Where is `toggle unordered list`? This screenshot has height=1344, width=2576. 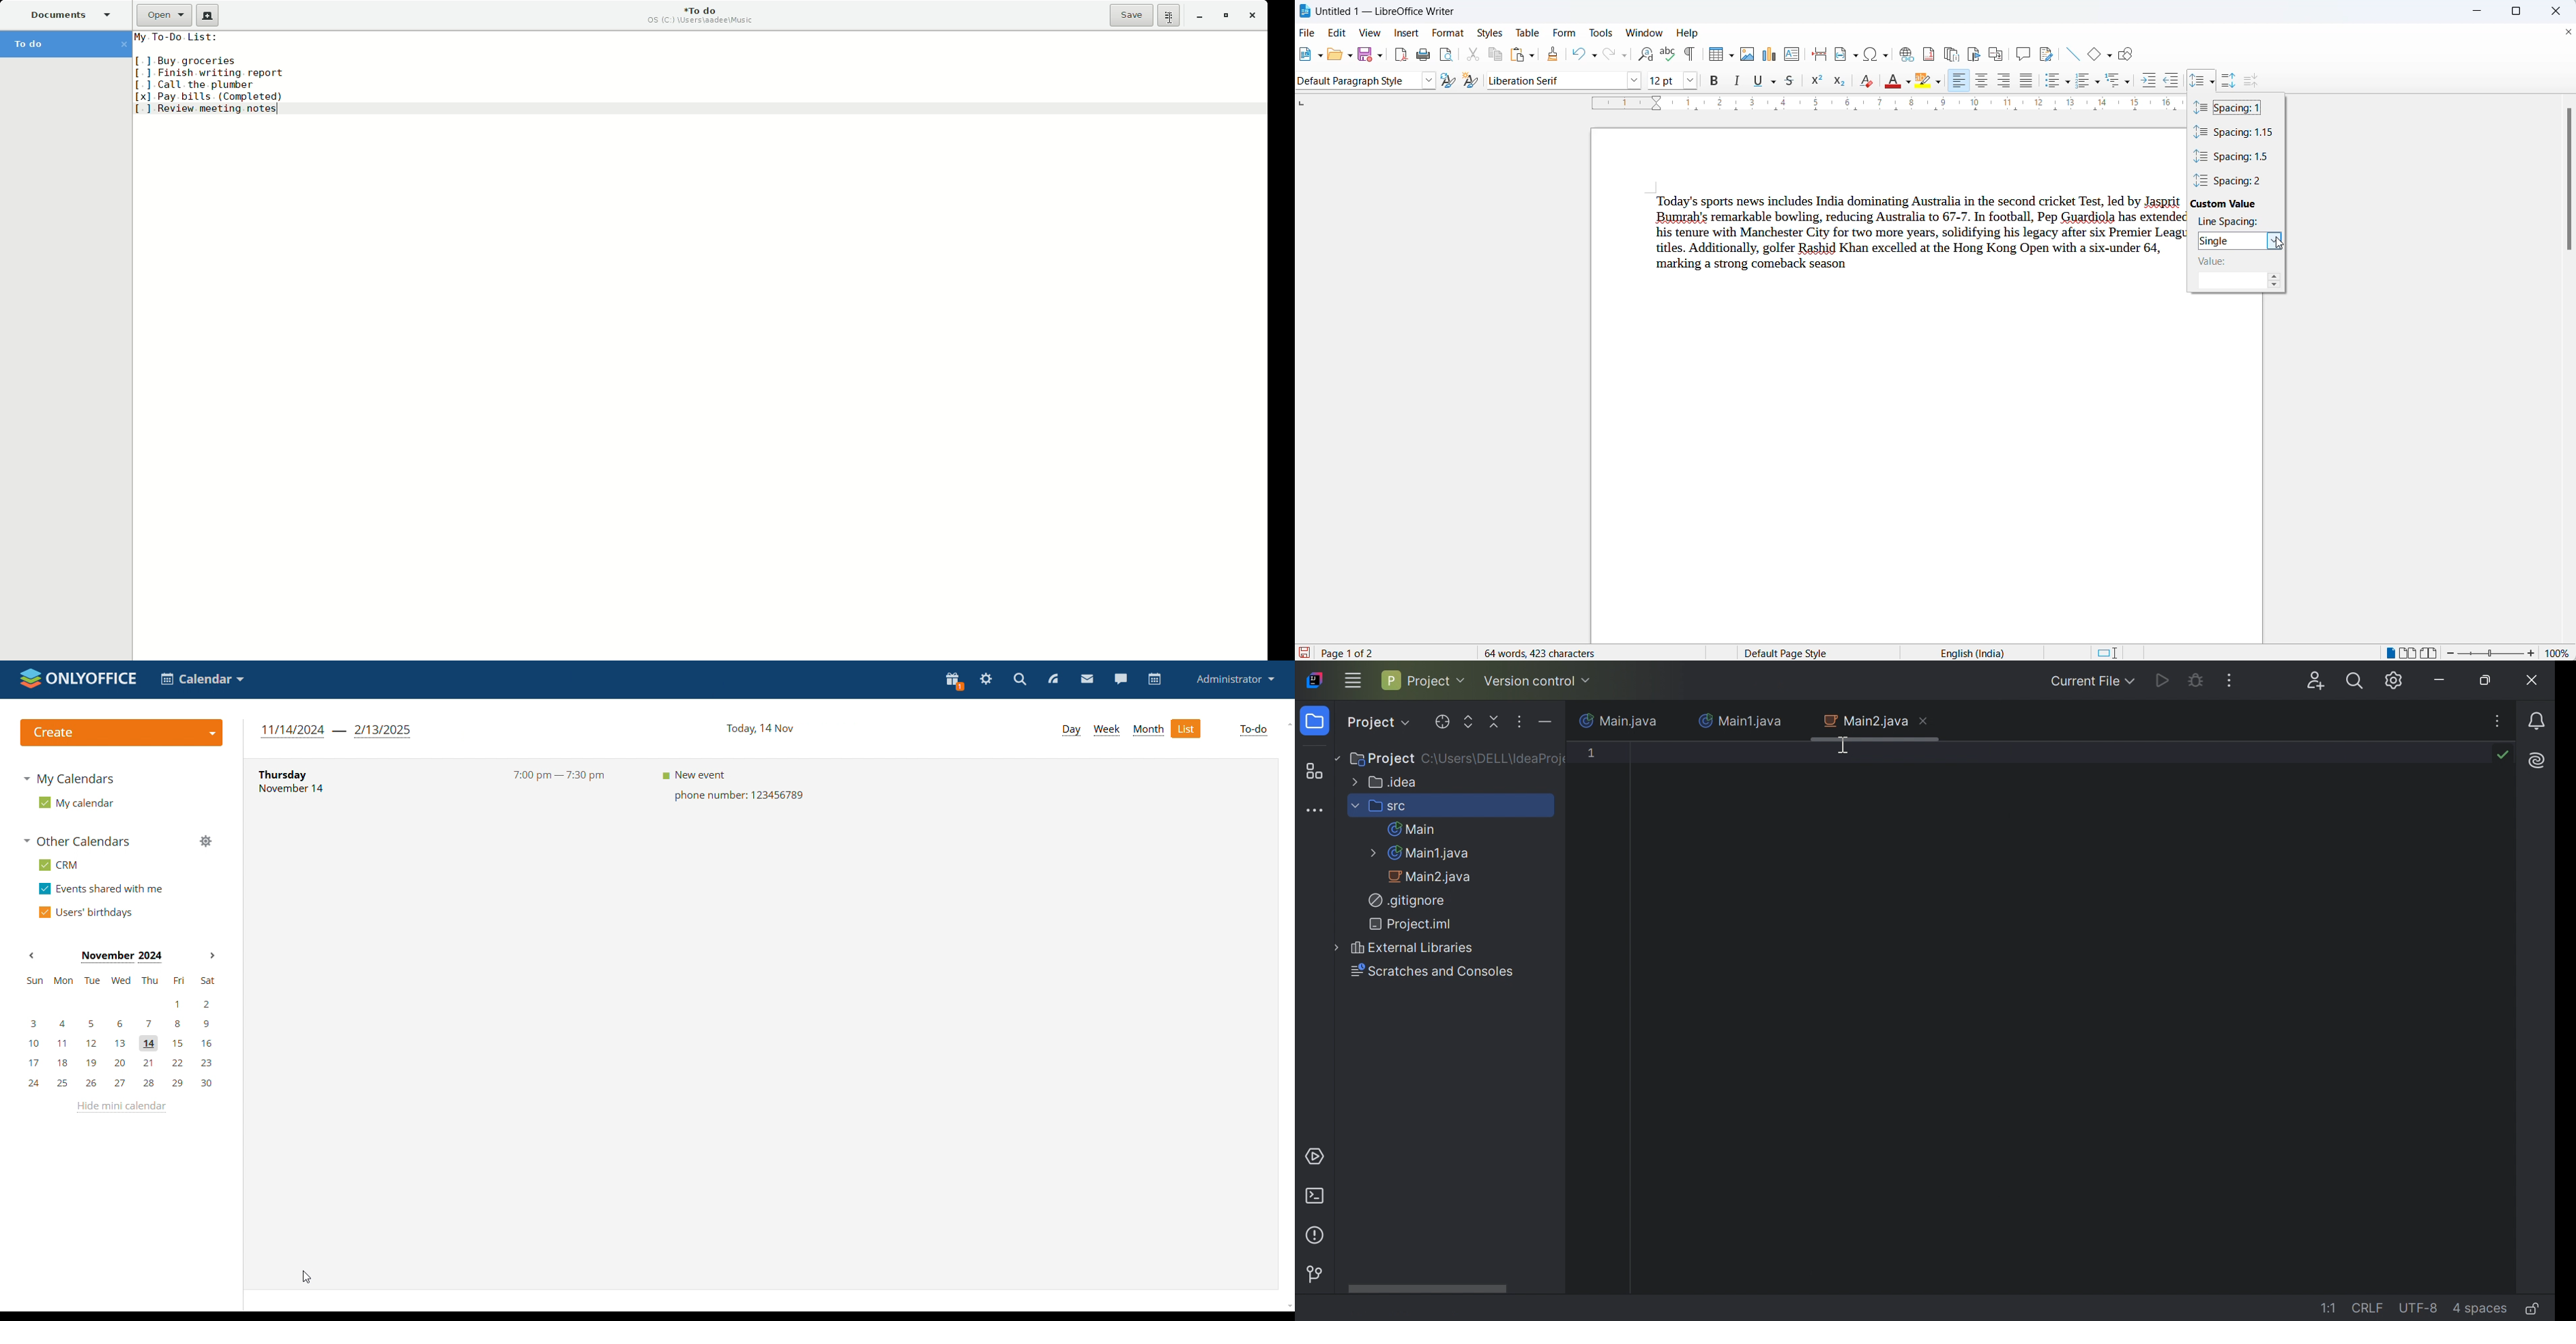
toggle unordered list is located at coordinates (2052, 82).